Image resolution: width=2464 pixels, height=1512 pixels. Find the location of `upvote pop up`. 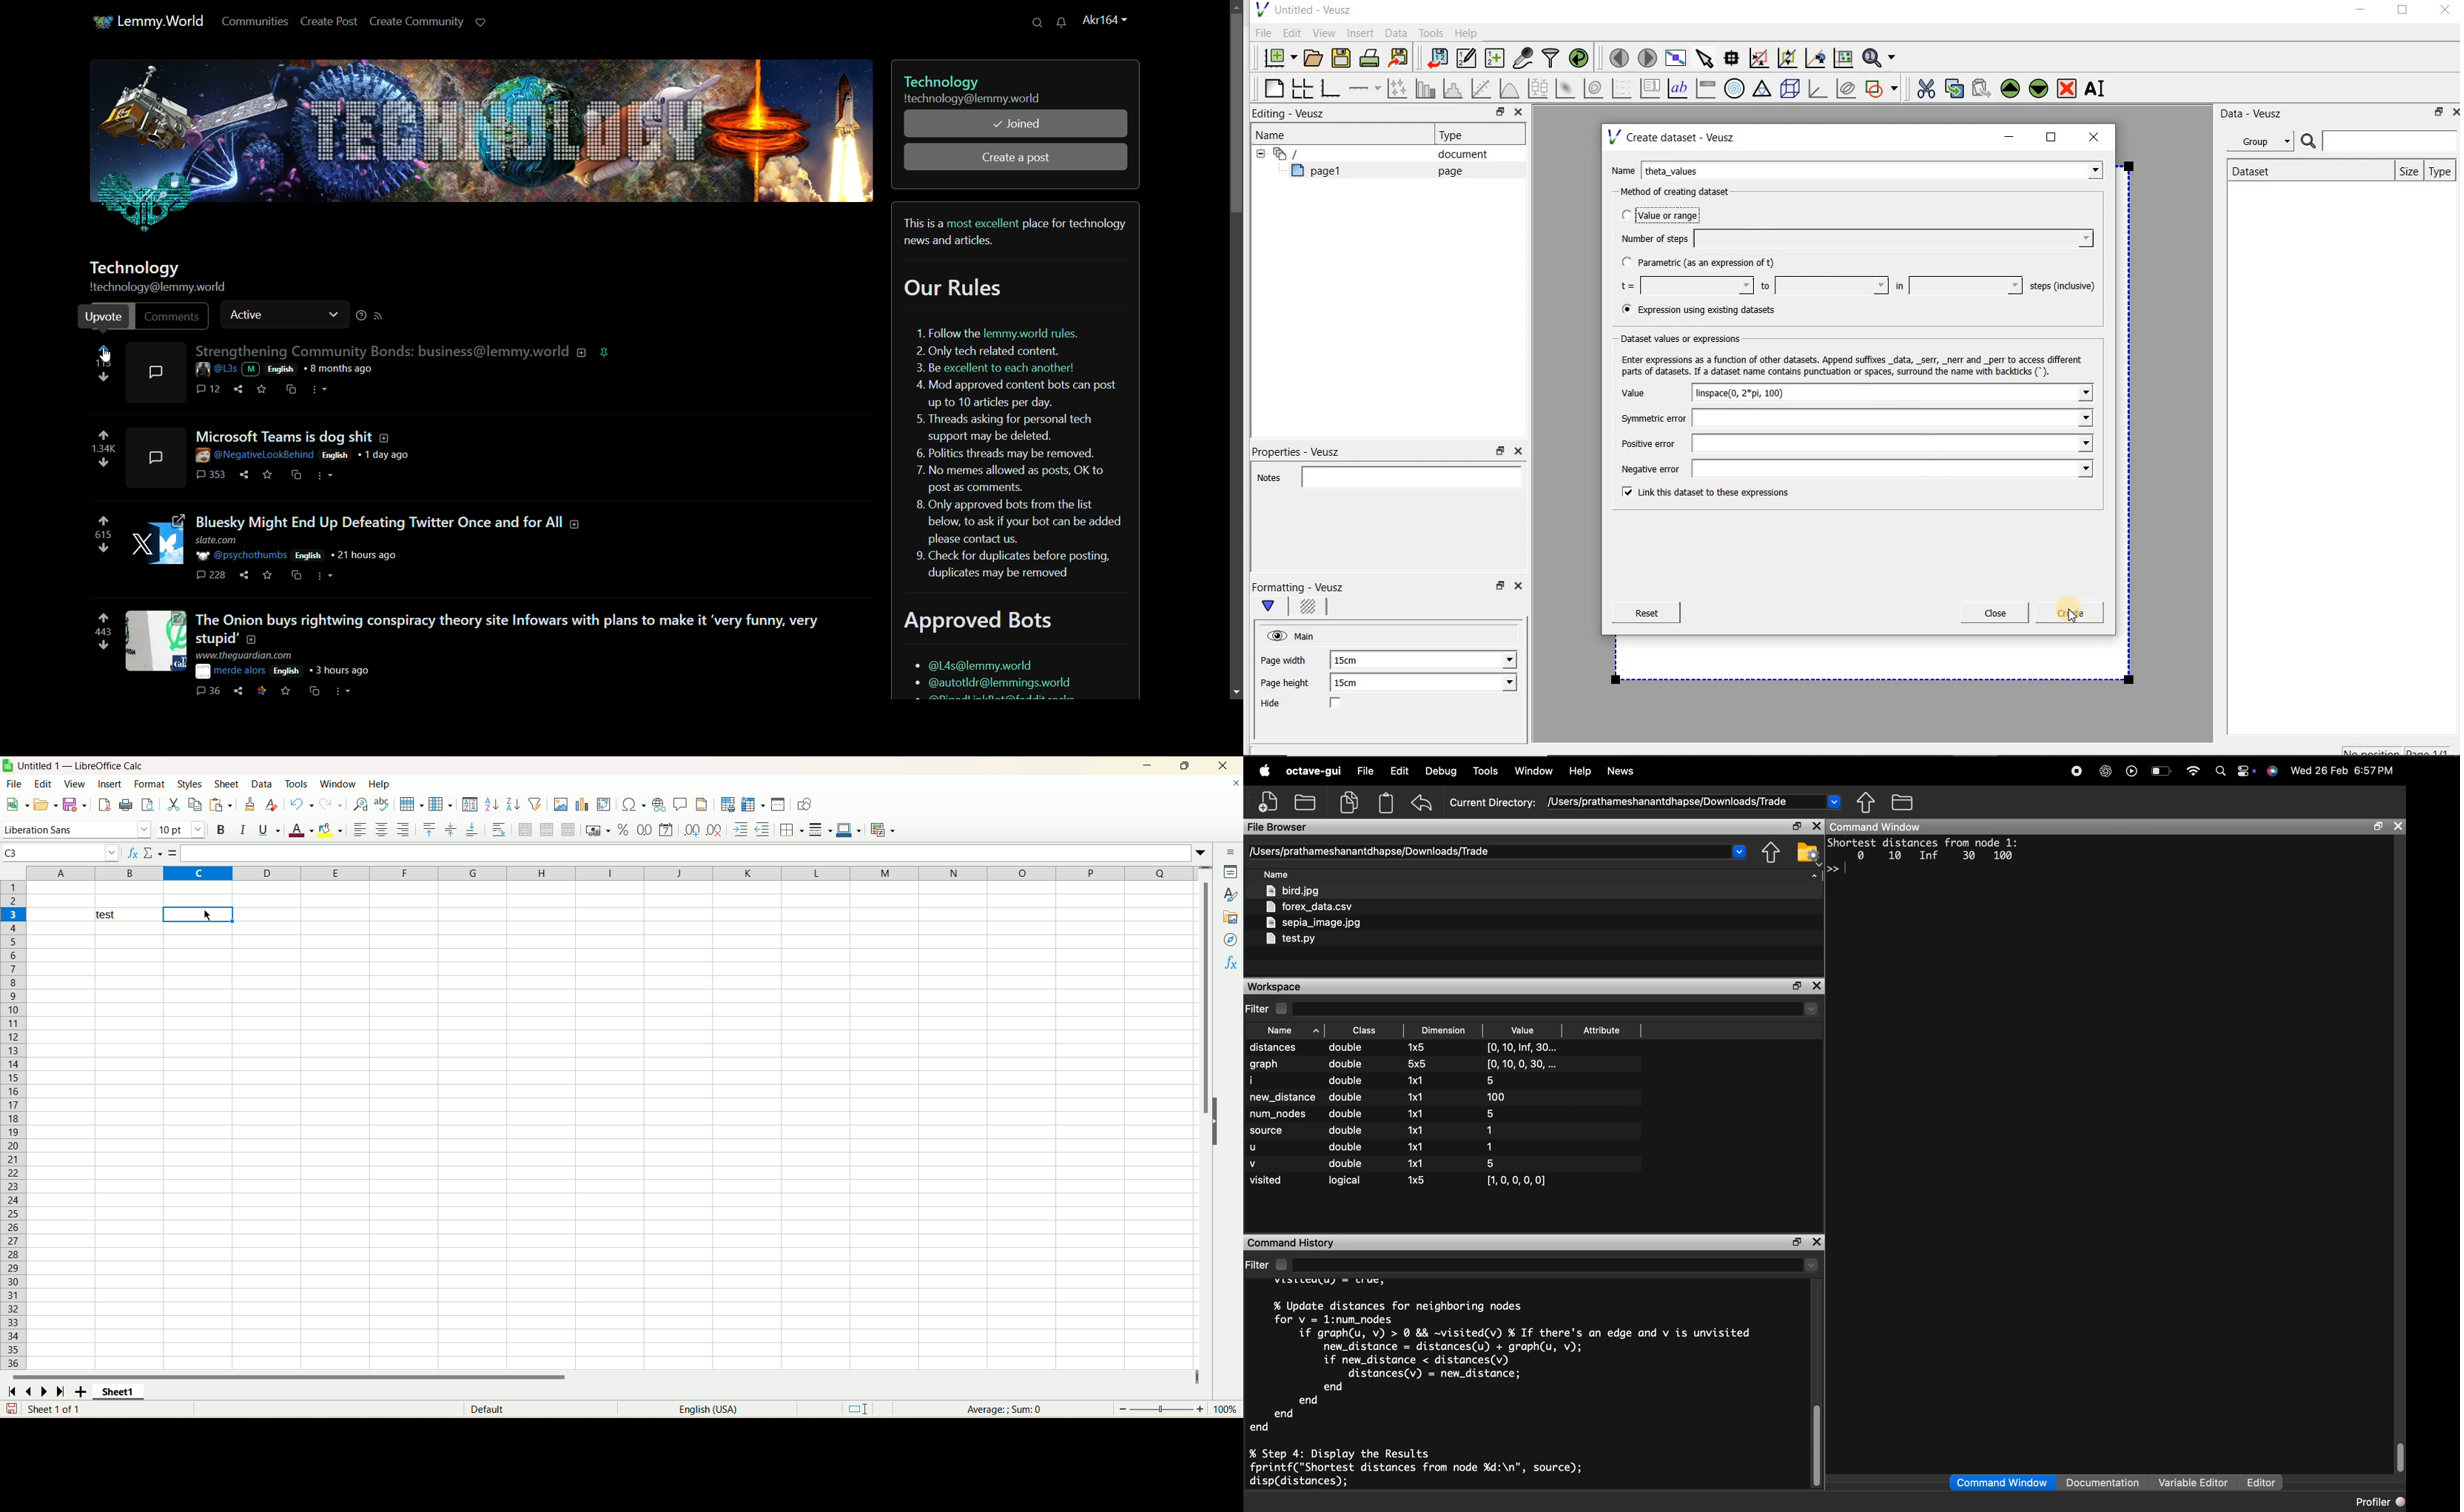

upvote pop up is located at coordinates (104, 317).